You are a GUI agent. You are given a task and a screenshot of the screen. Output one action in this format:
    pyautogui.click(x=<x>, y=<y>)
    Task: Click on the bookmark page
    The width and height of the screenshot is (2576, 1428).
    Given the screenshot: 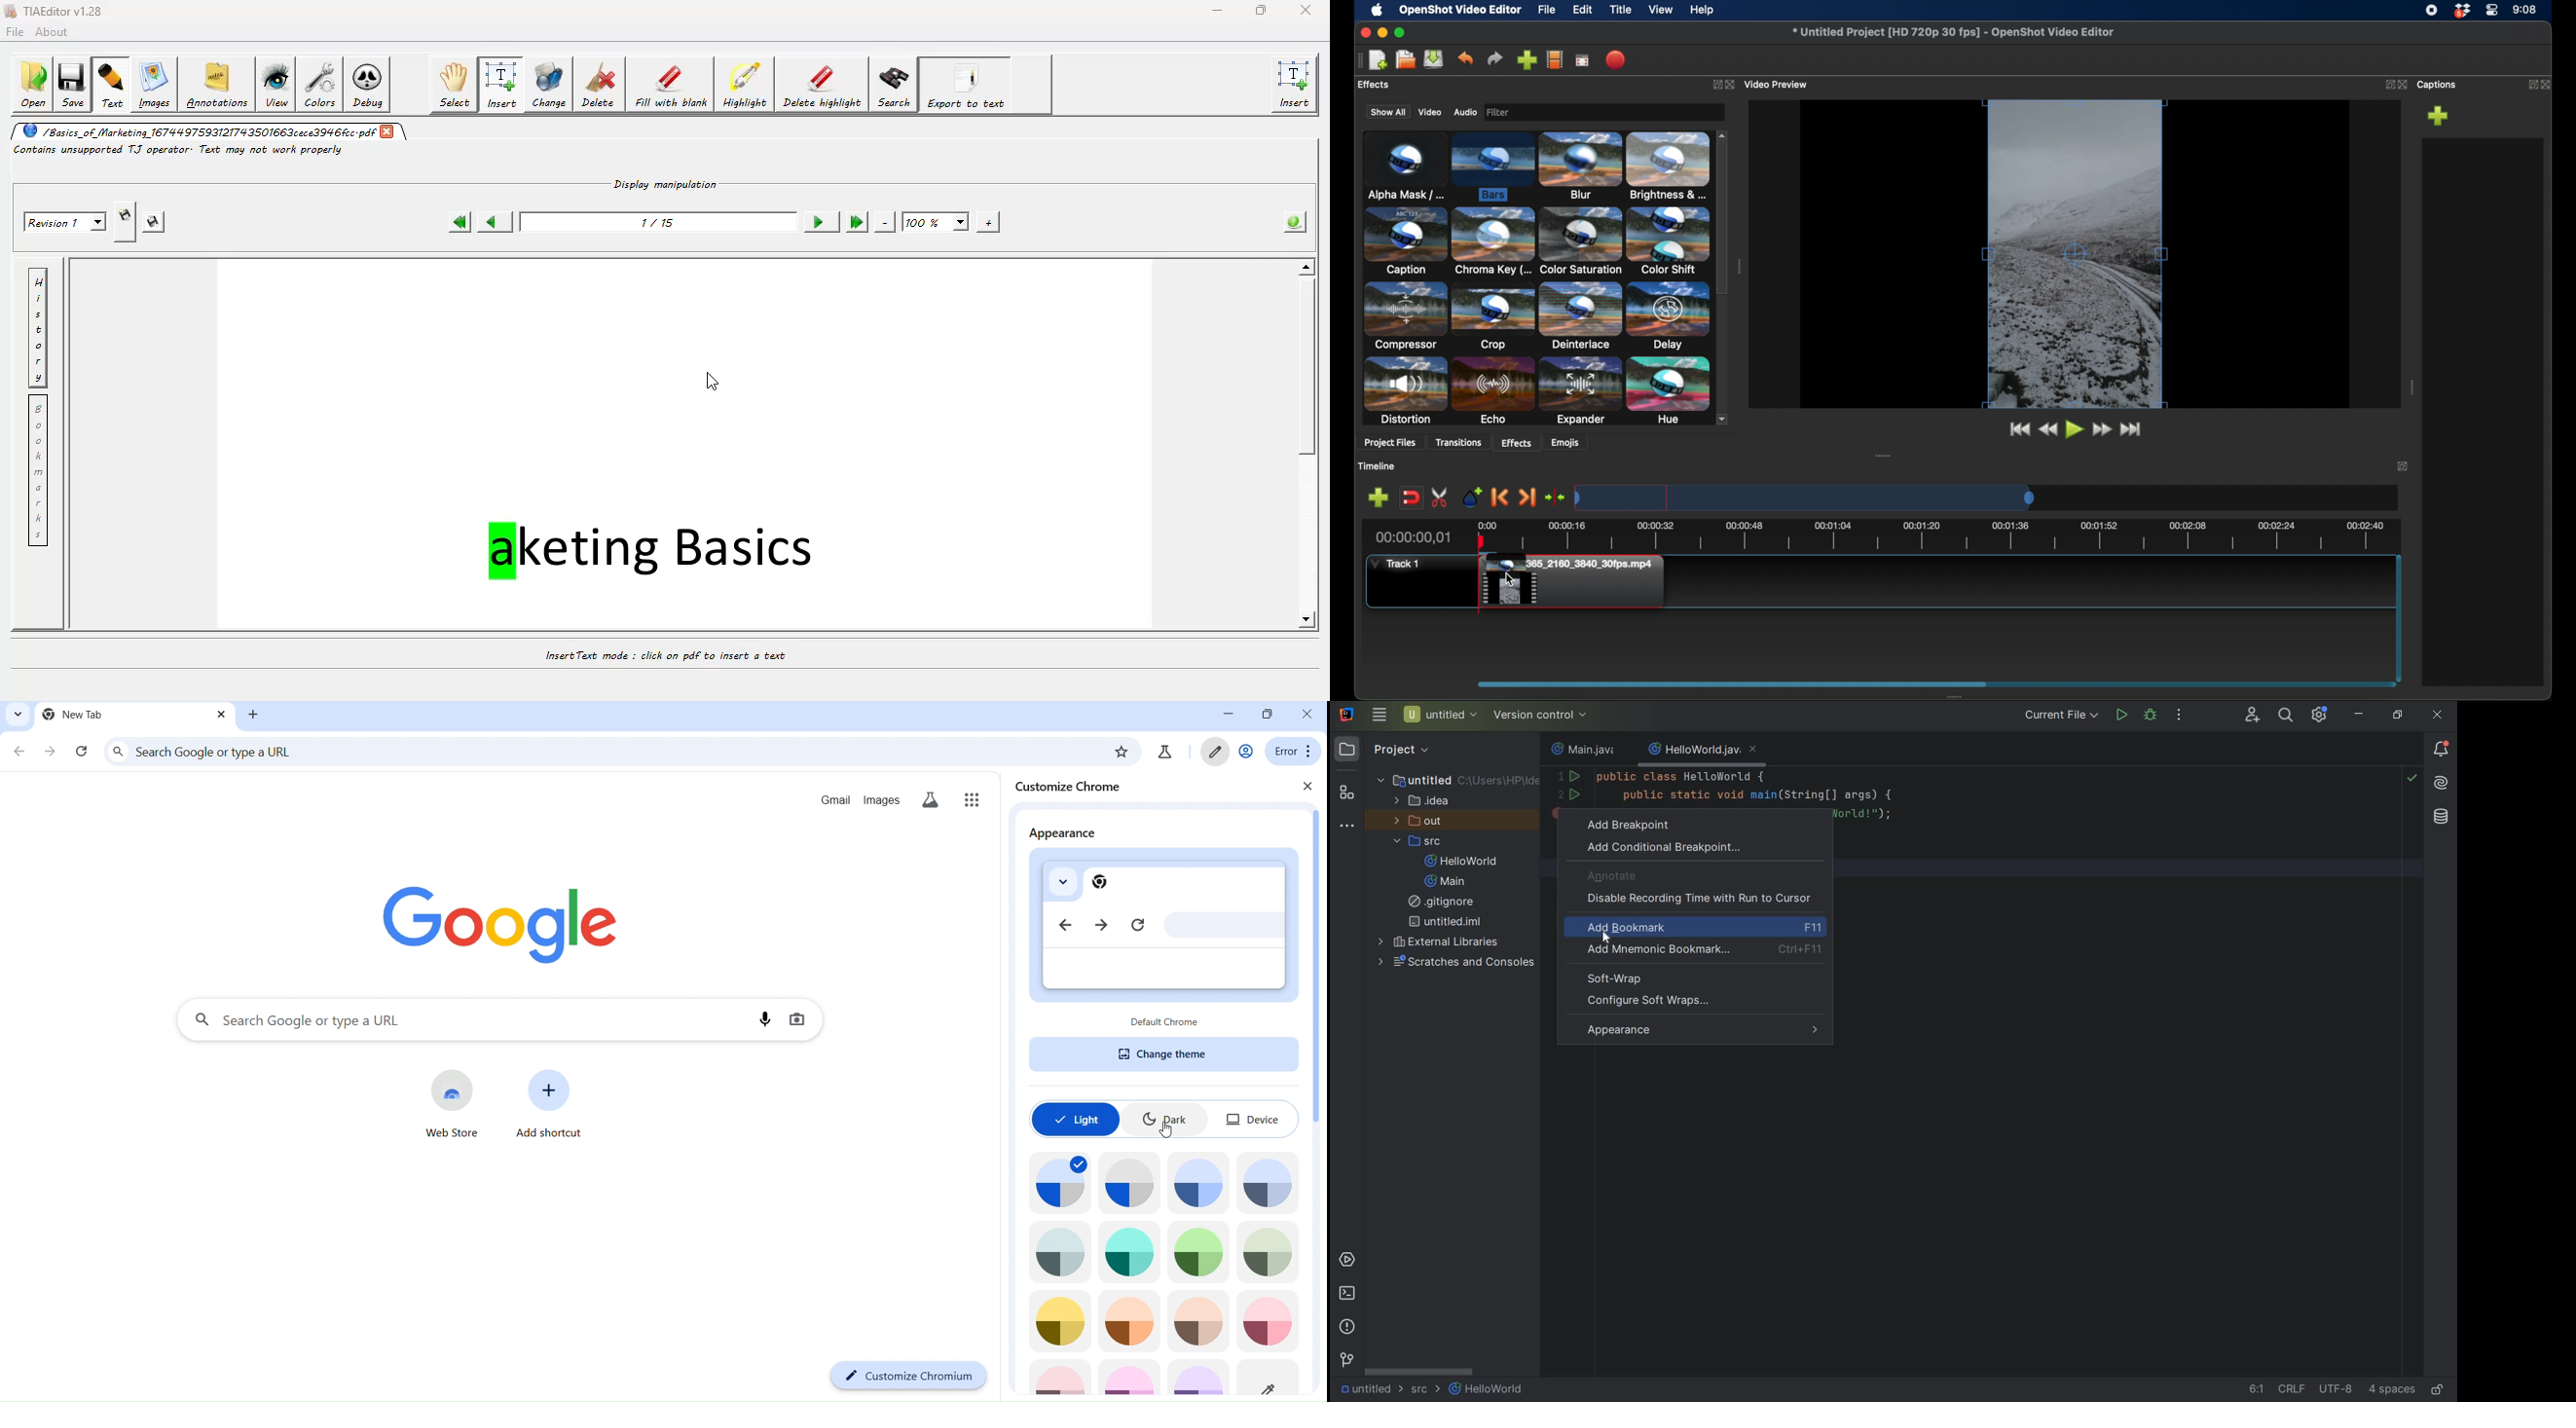 What is the action you would take?
    pyautogui.click(x=1129, y=753)
    